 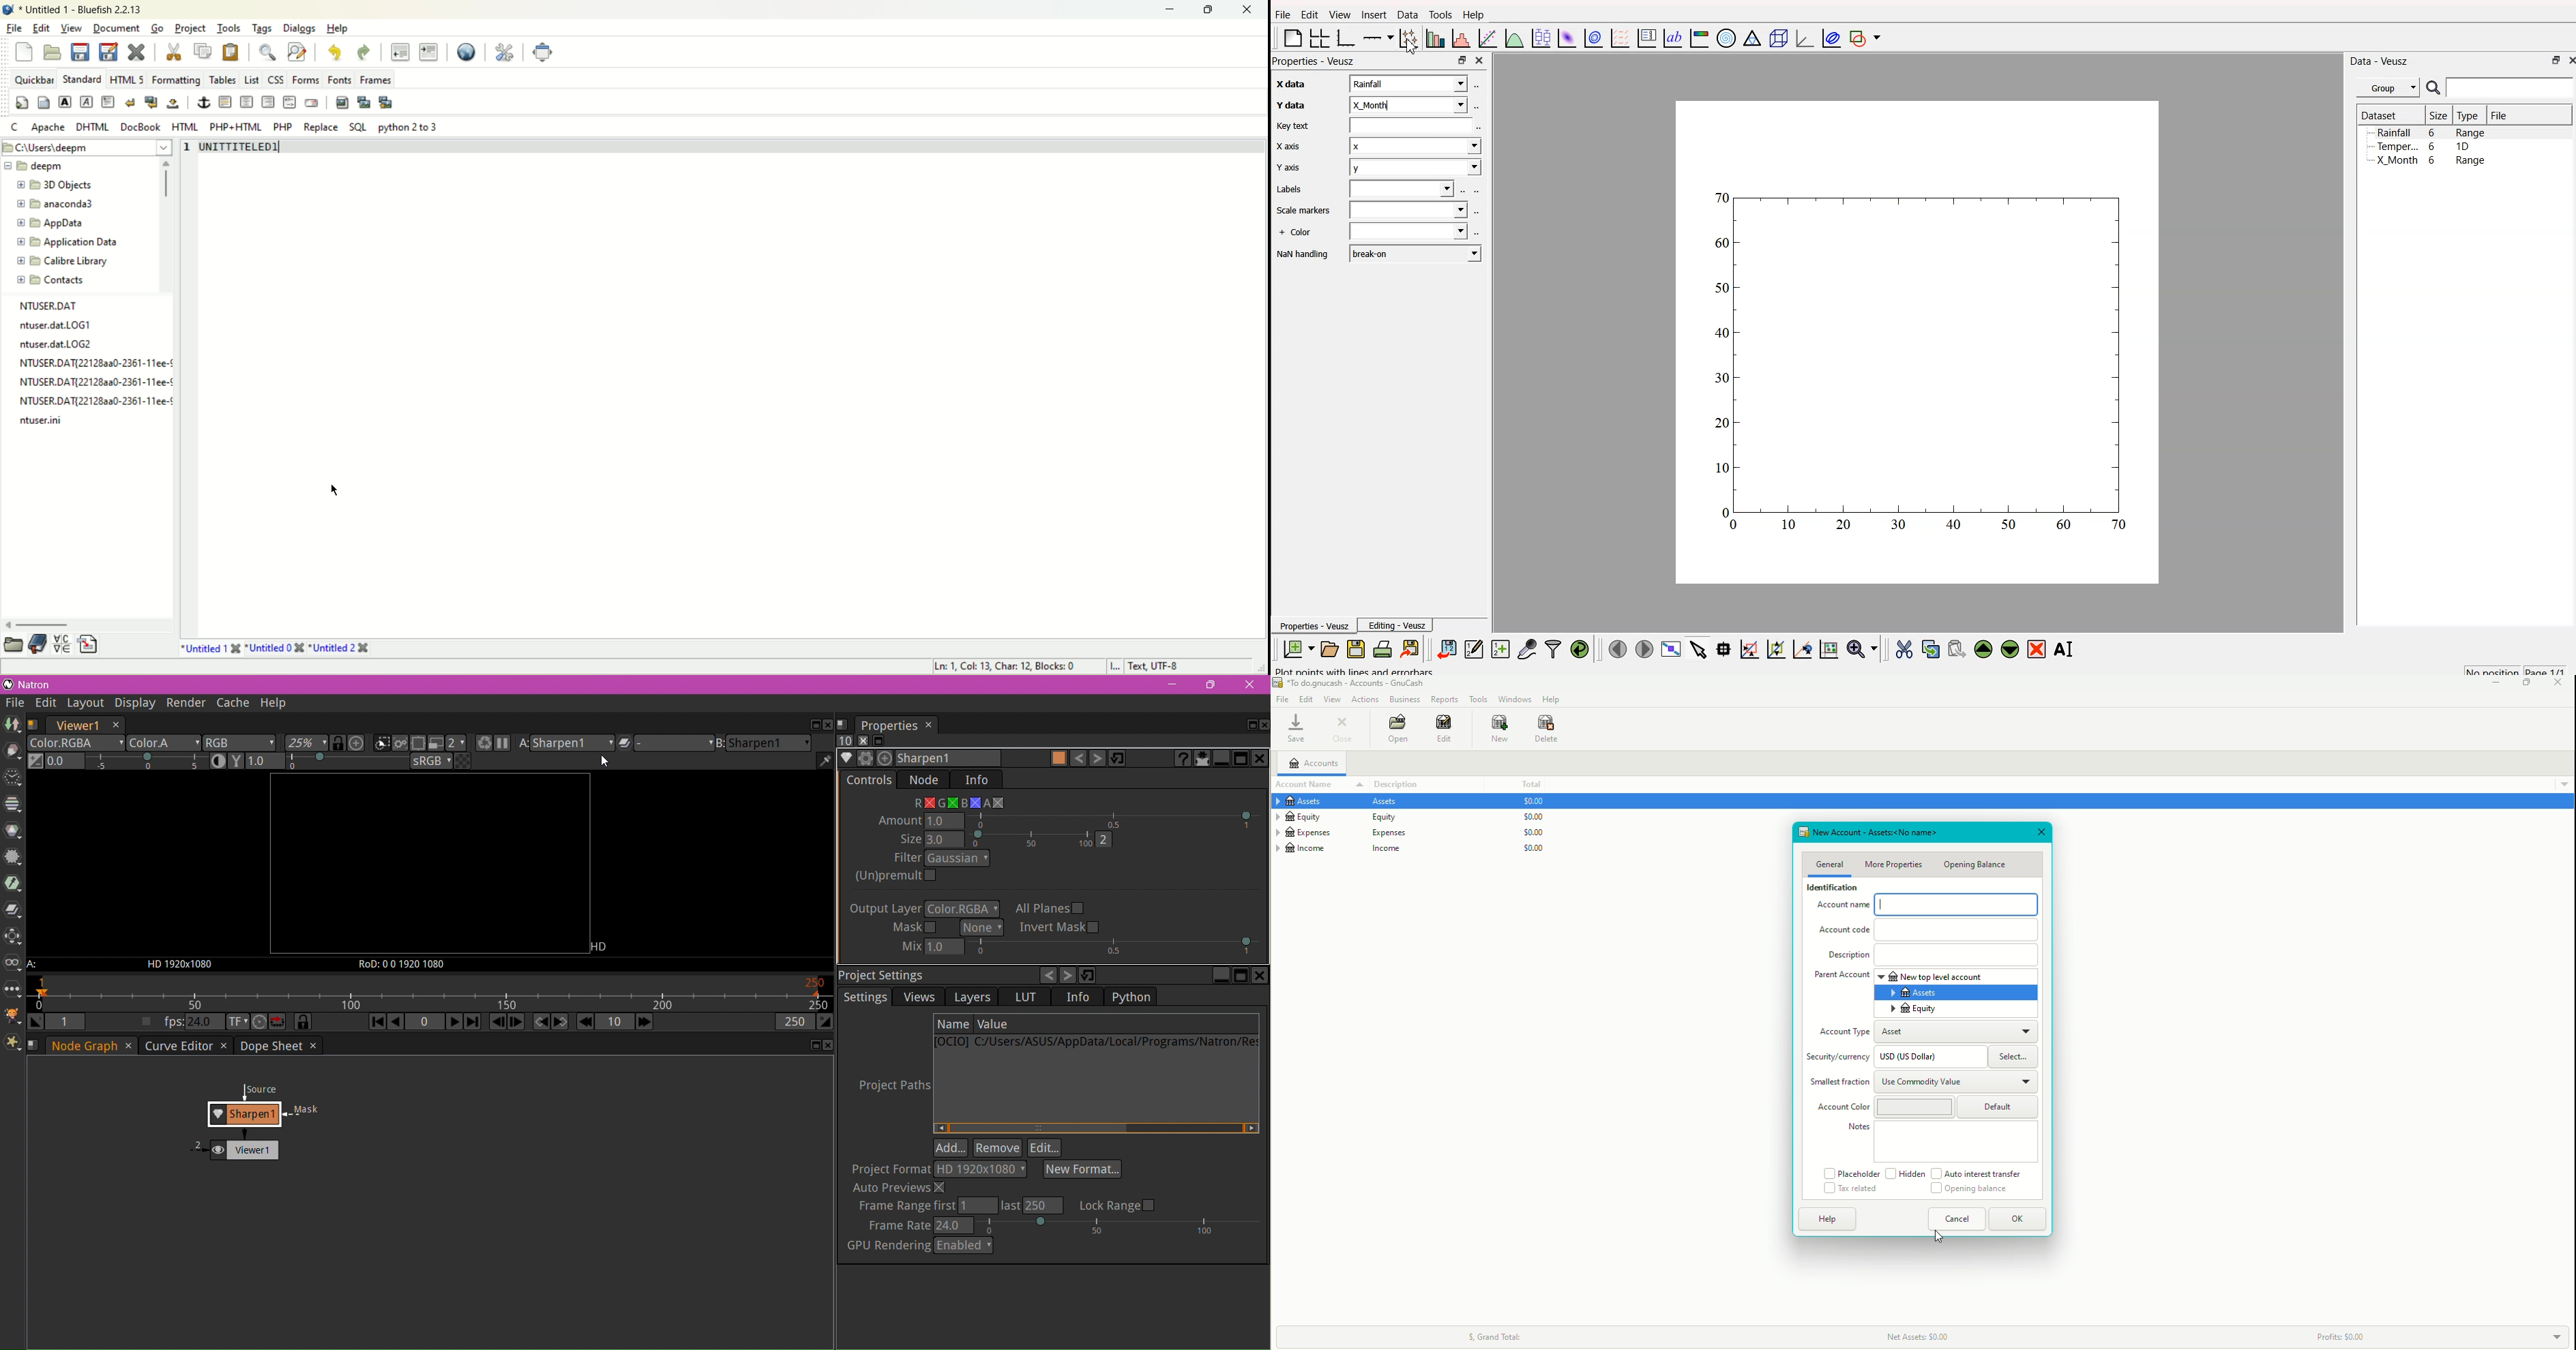 I want to click on undo, so click(x=336, y=50).